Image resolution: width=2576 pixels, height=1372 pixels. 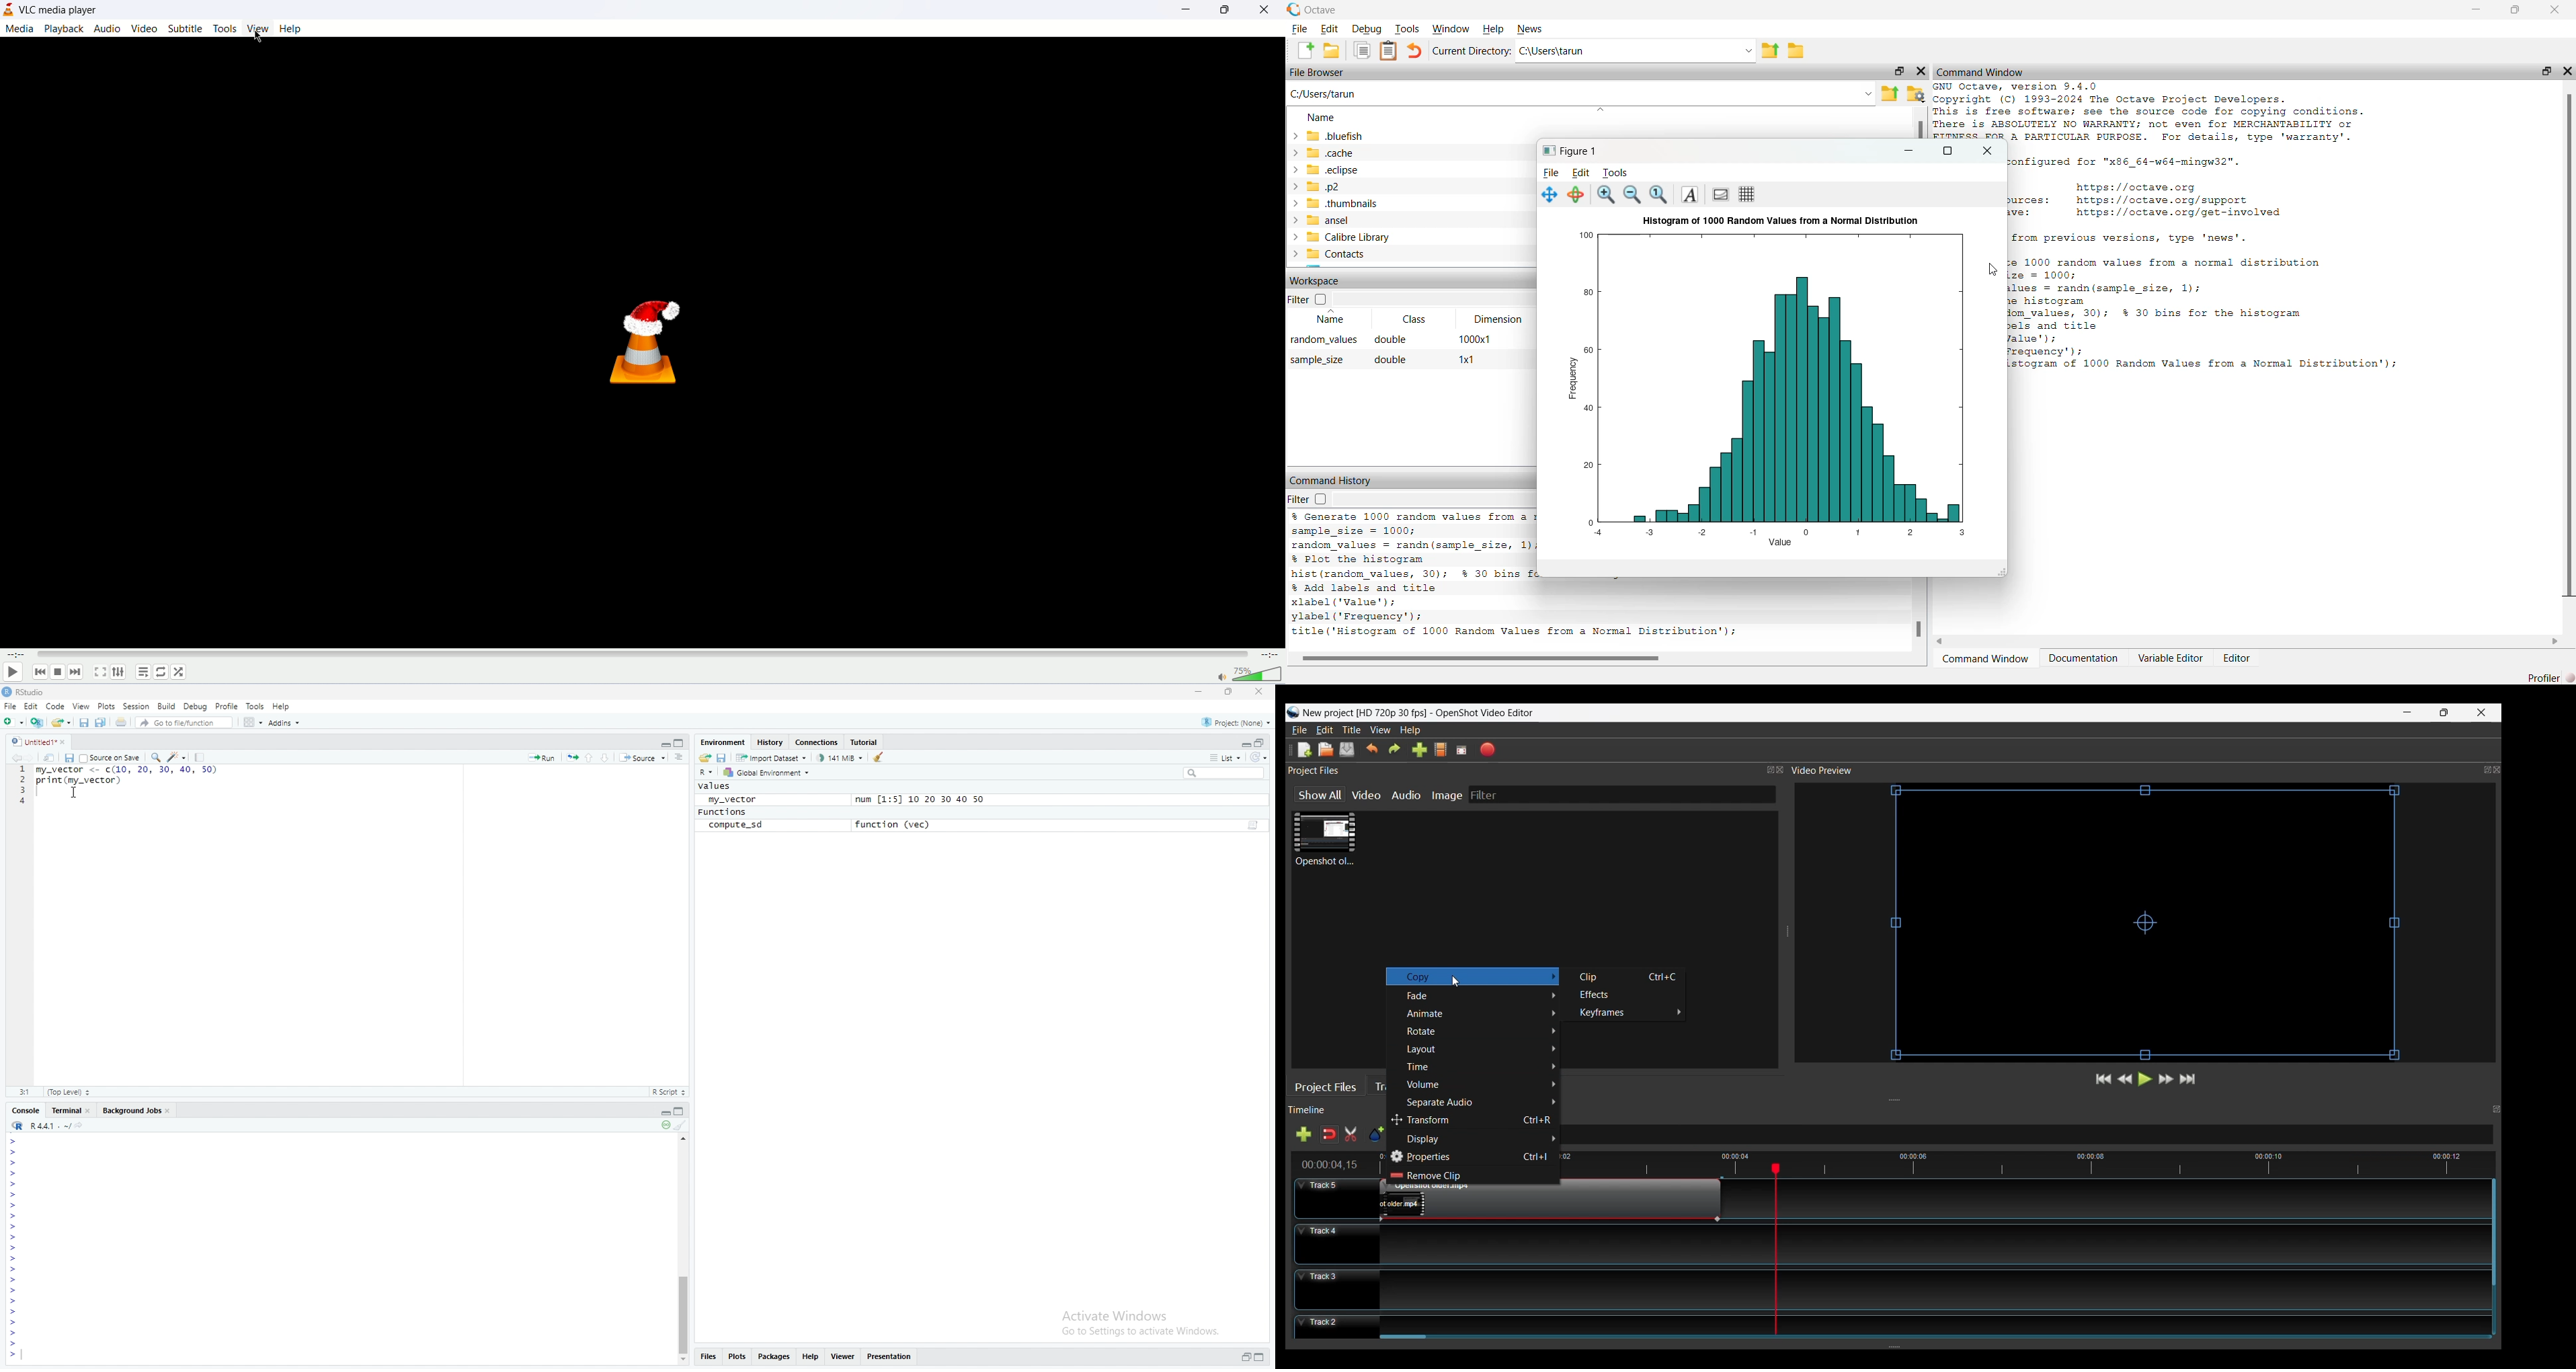 I want to click on Prompt cursor, so click(x=15, y=1237).